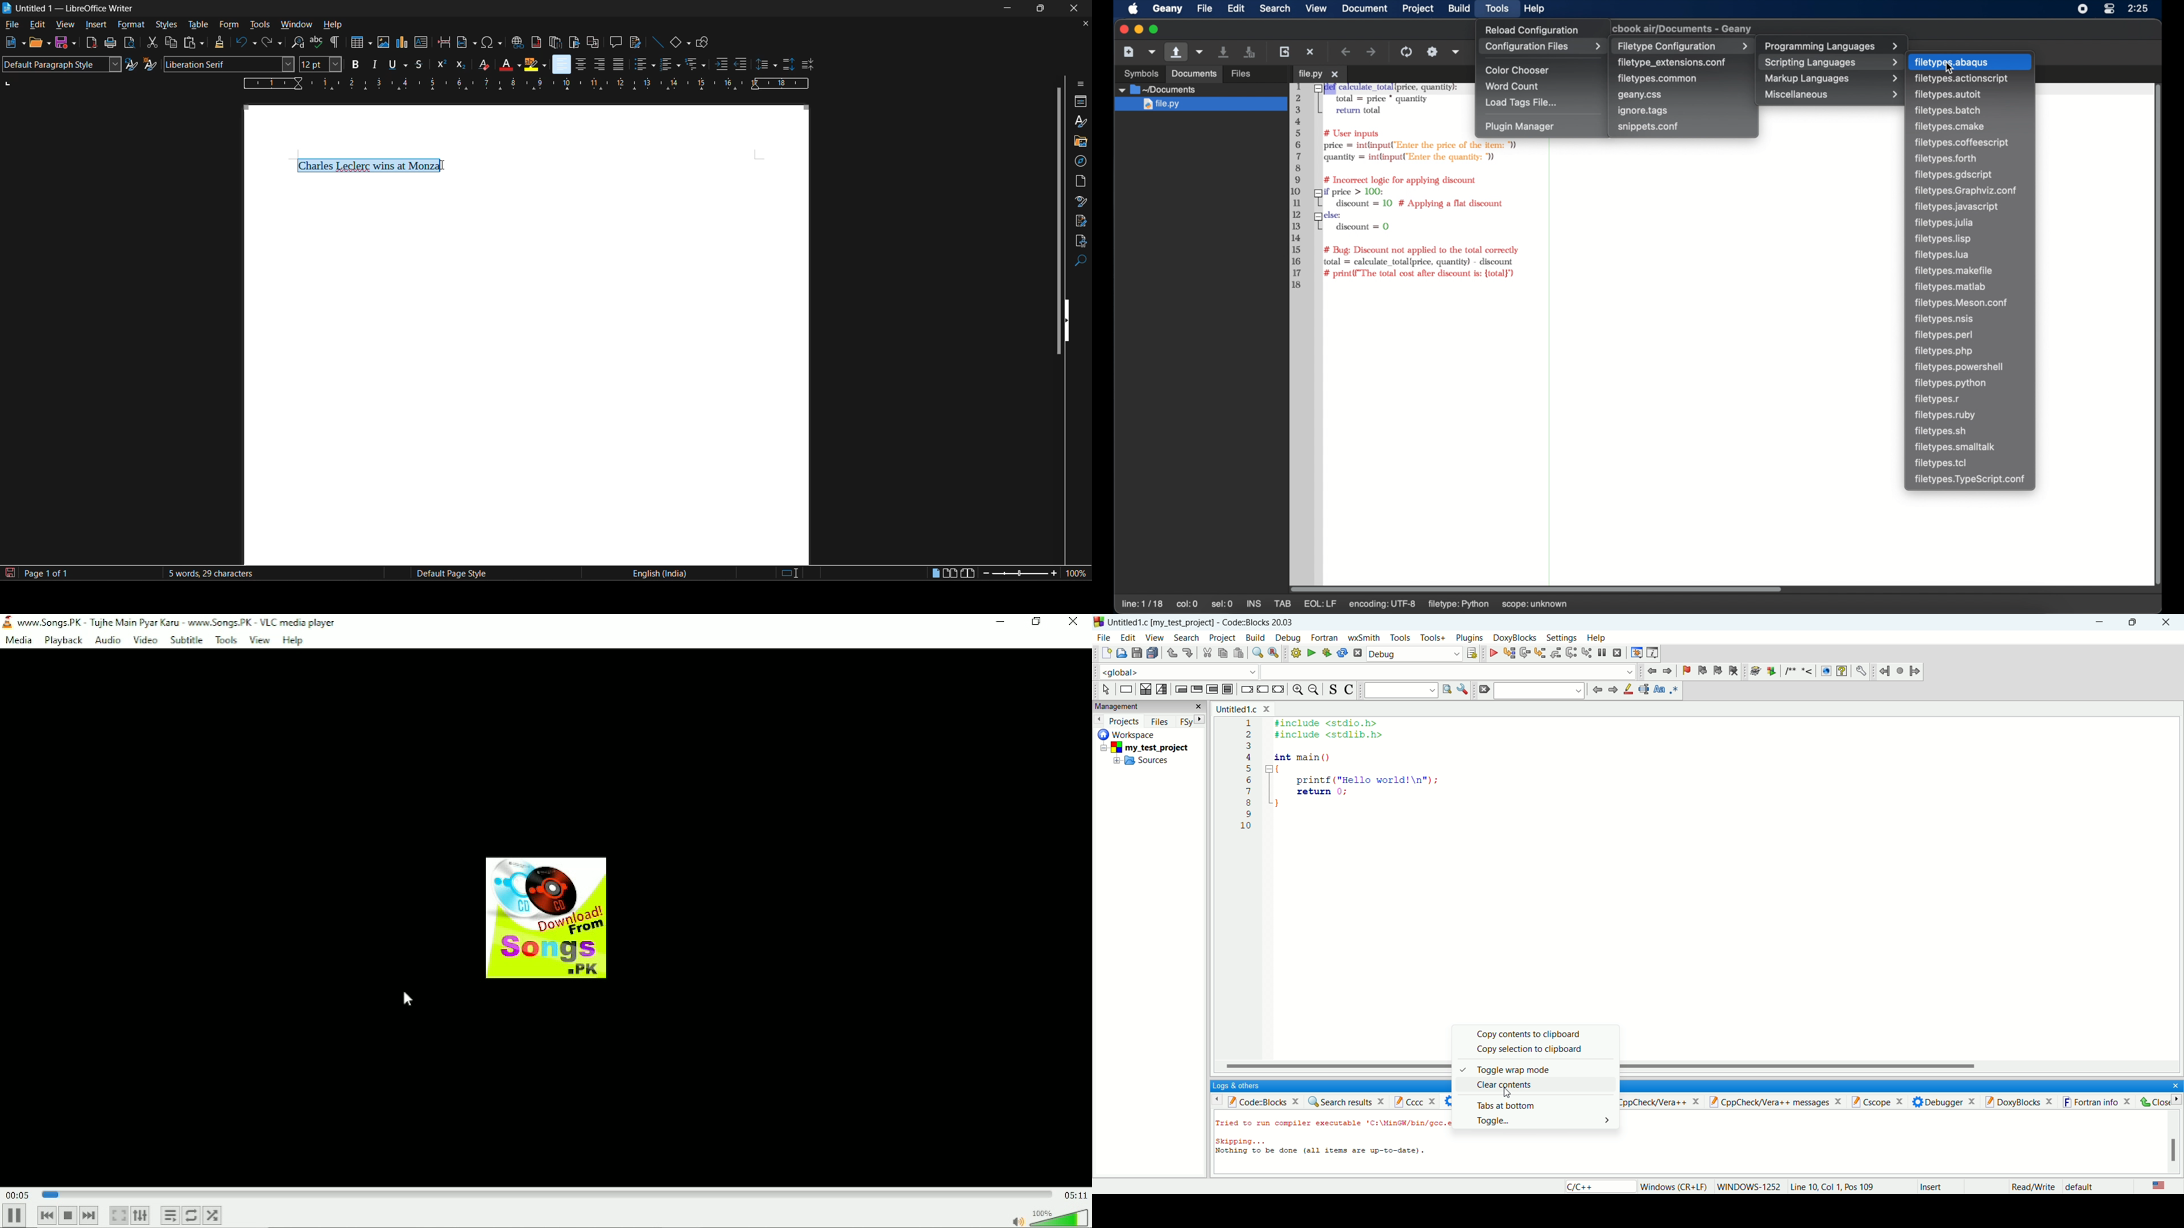 This screenshot has width=2184, height=1232. What do you see at coordinates (17, 1194) in the screenshot?
I see `Elapsed time` at bounding box center [17, 1194].